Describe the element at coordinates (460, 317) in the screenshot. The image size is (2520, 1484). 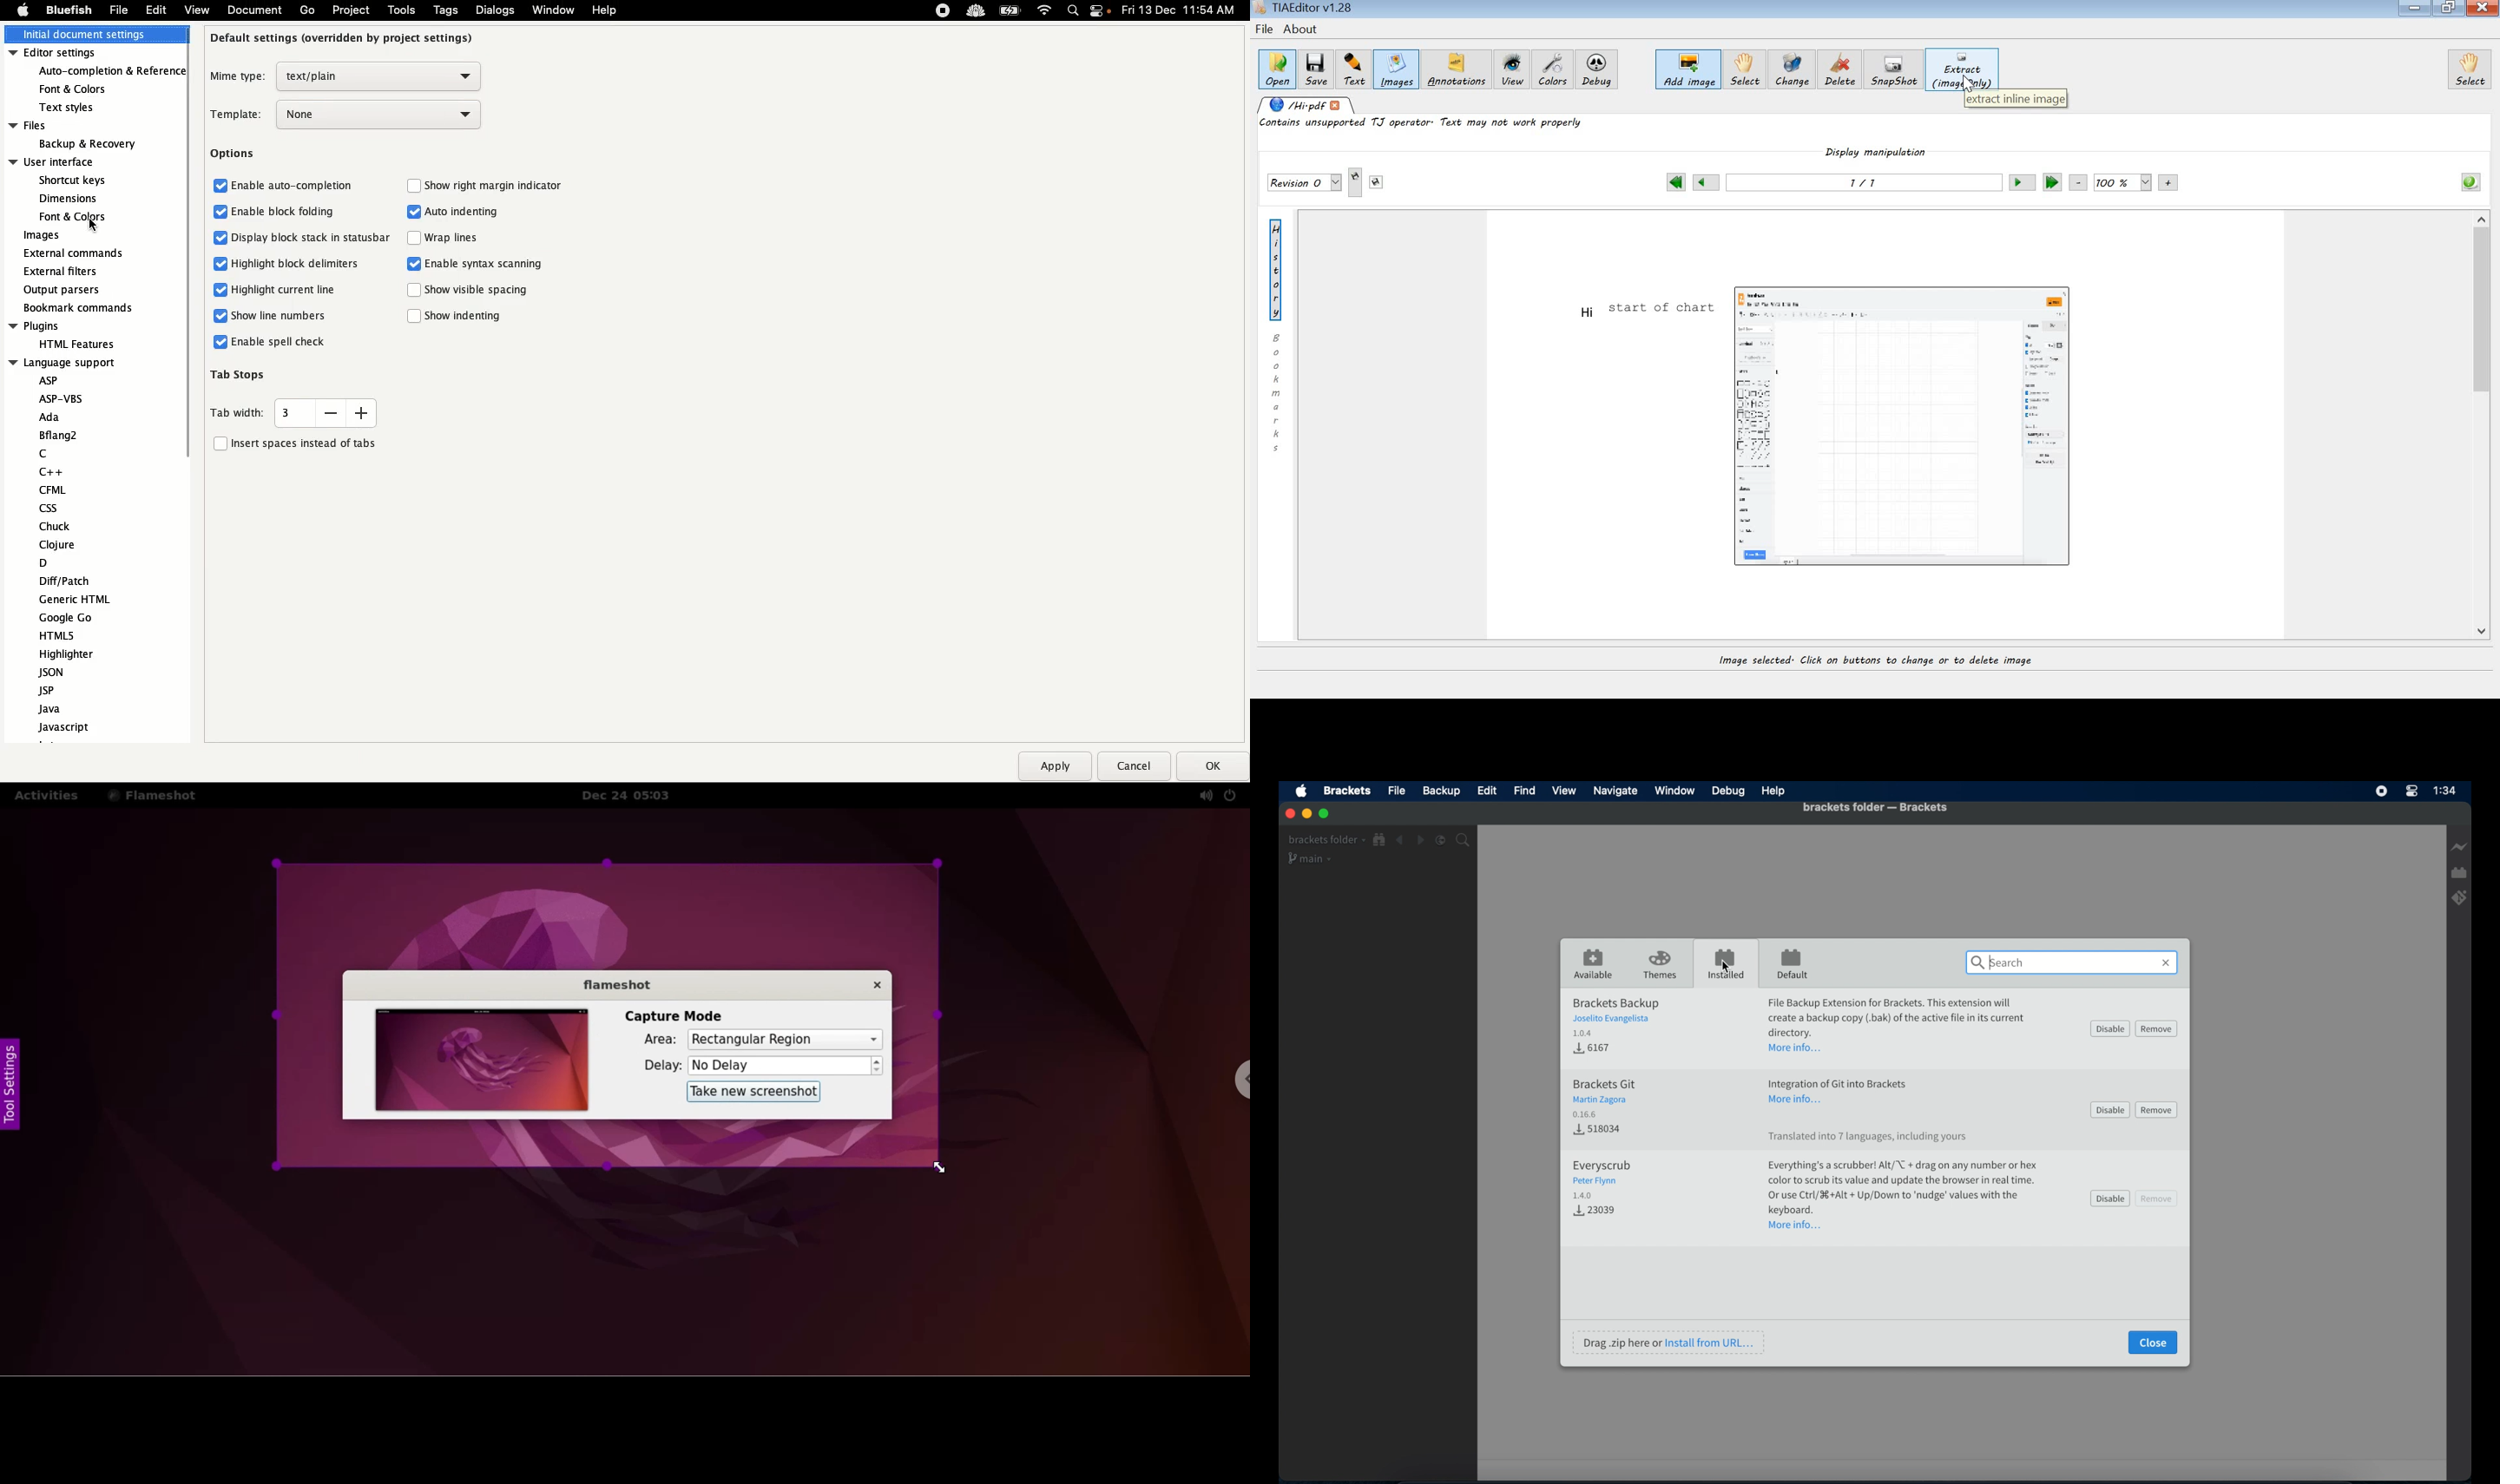
I see `Show indenting` at that location.